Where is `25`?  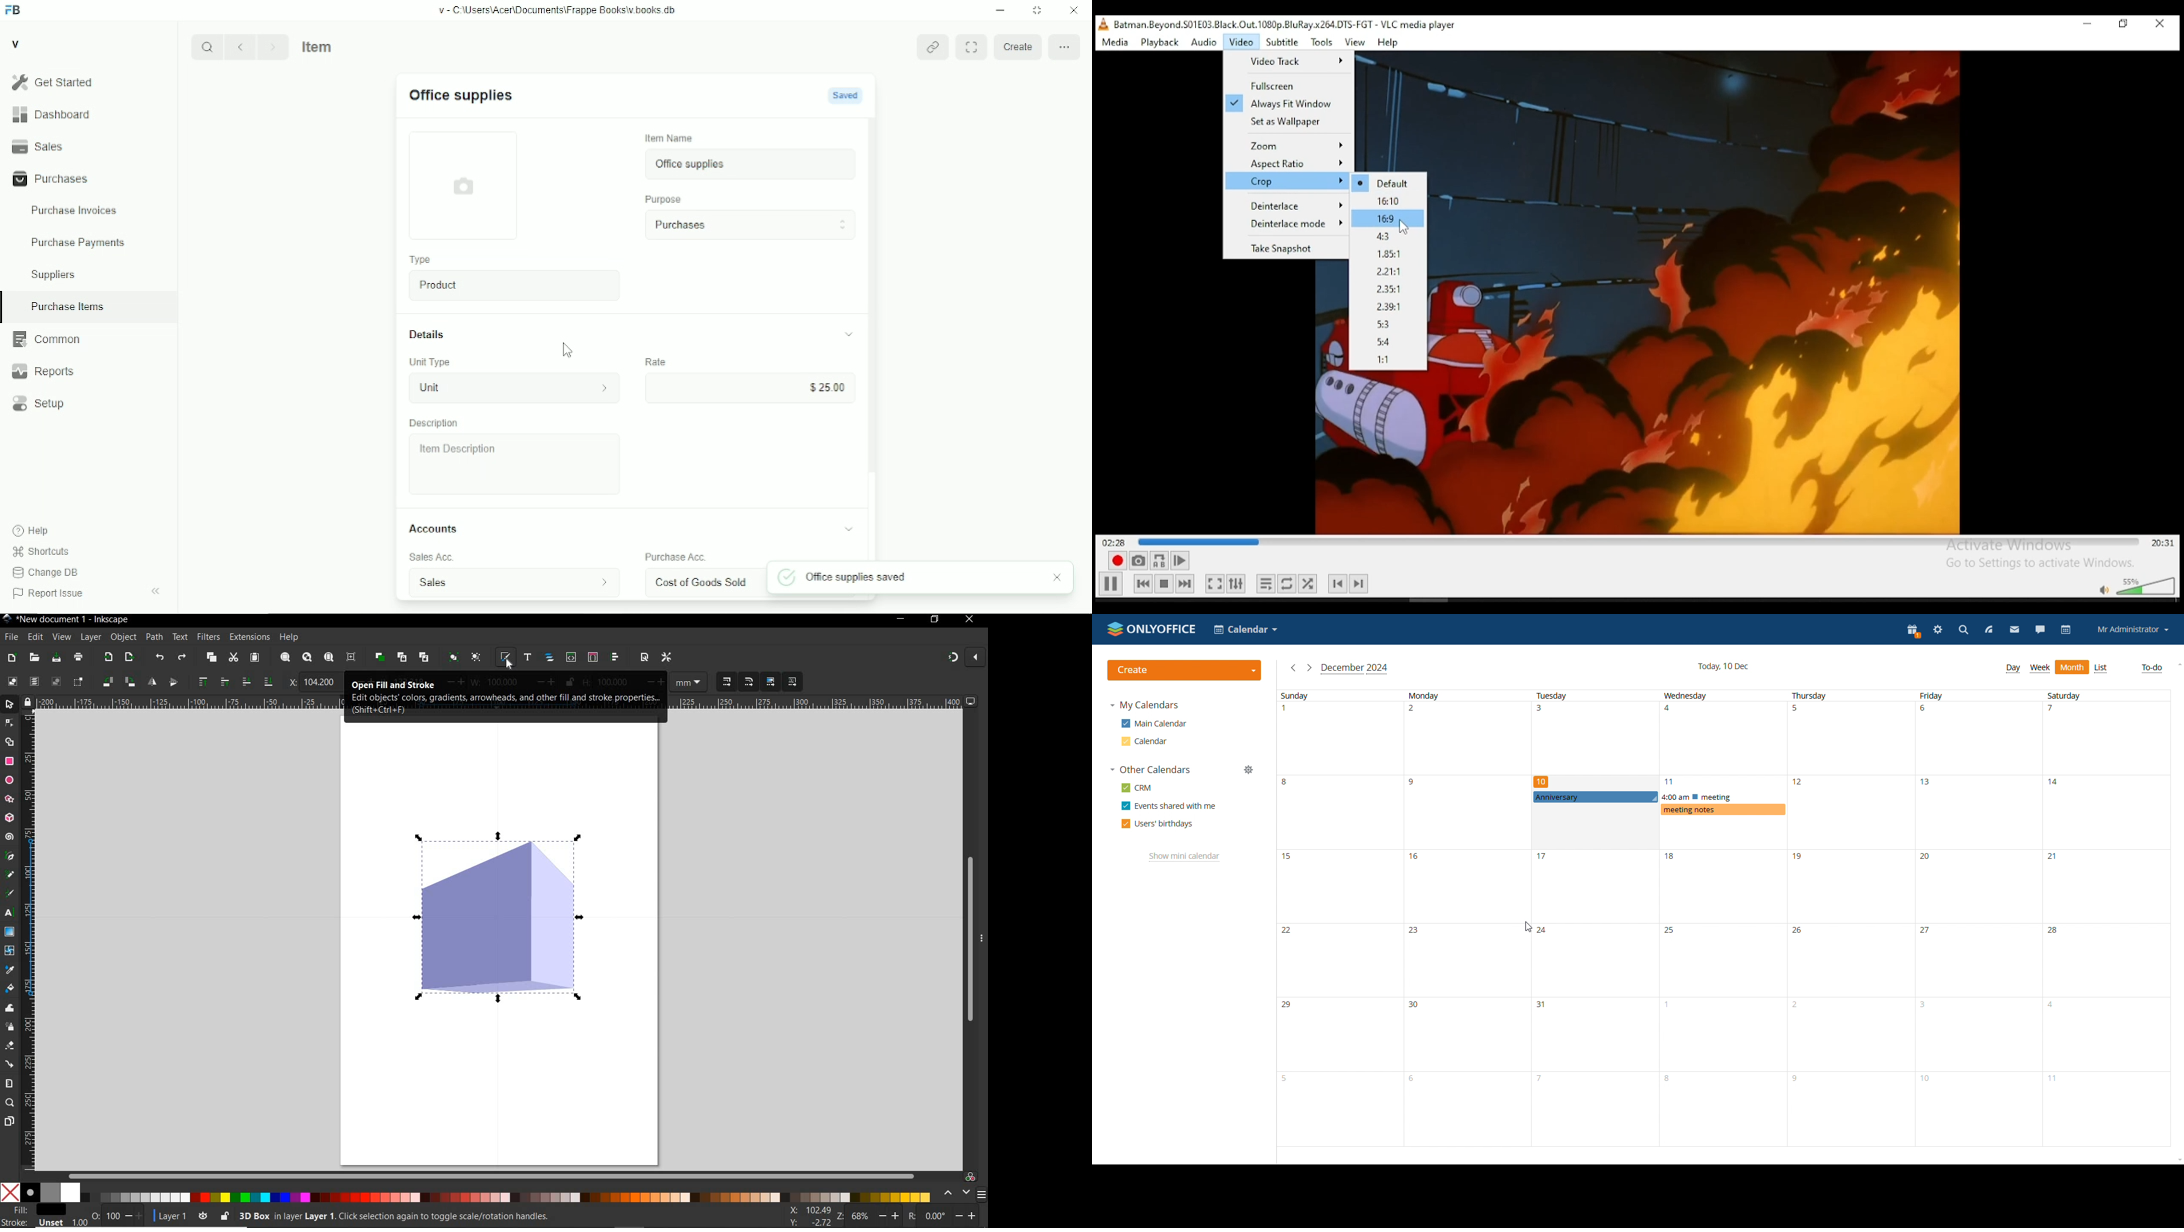 25 is located at coordinates (748, 387).